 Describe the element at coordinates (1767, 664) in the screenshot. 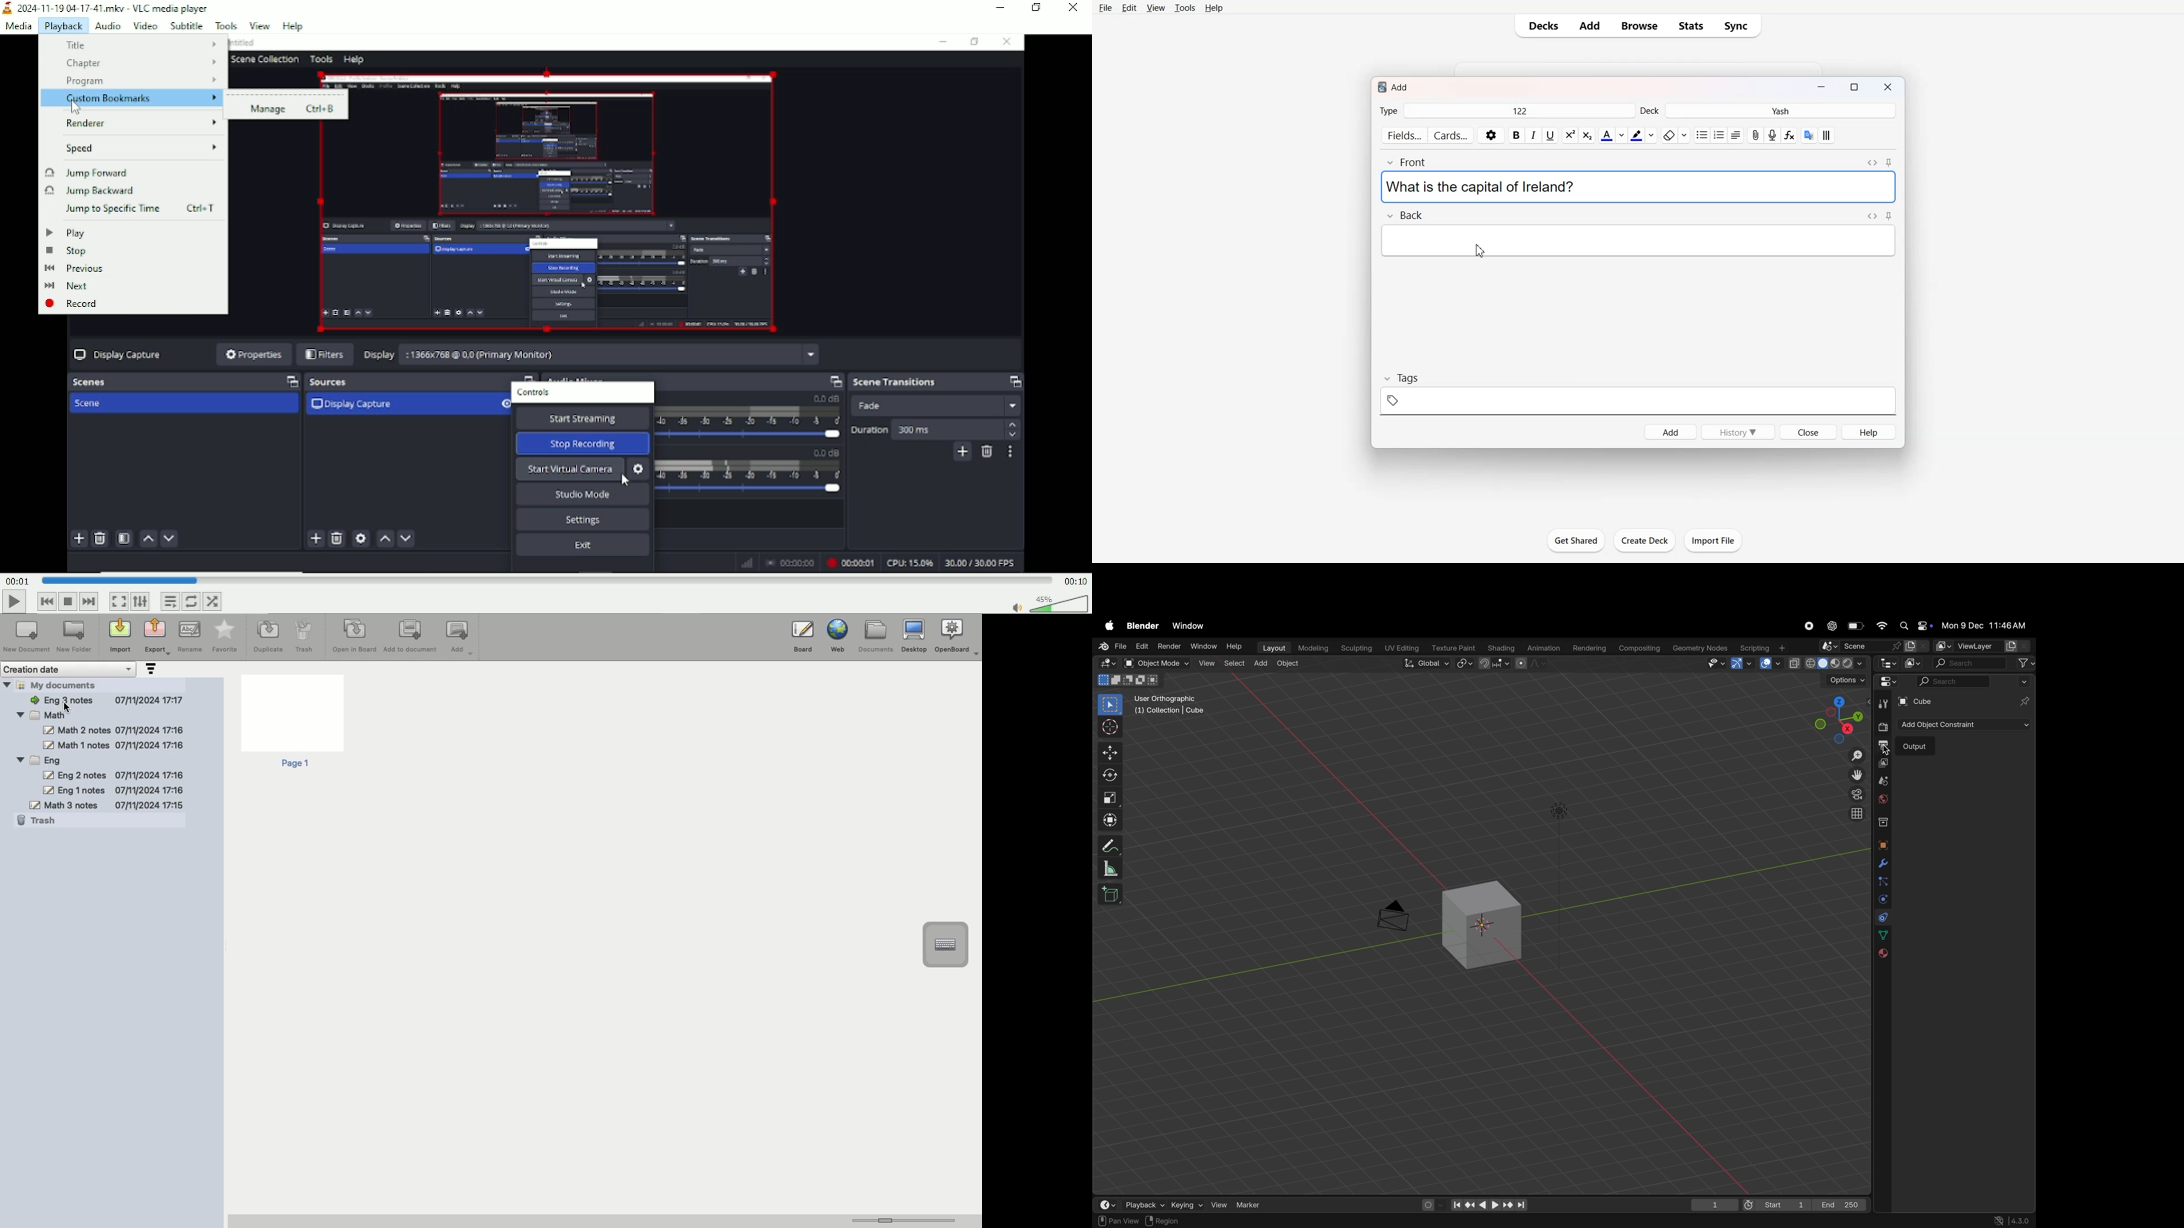

I see `show overlays` at that location.